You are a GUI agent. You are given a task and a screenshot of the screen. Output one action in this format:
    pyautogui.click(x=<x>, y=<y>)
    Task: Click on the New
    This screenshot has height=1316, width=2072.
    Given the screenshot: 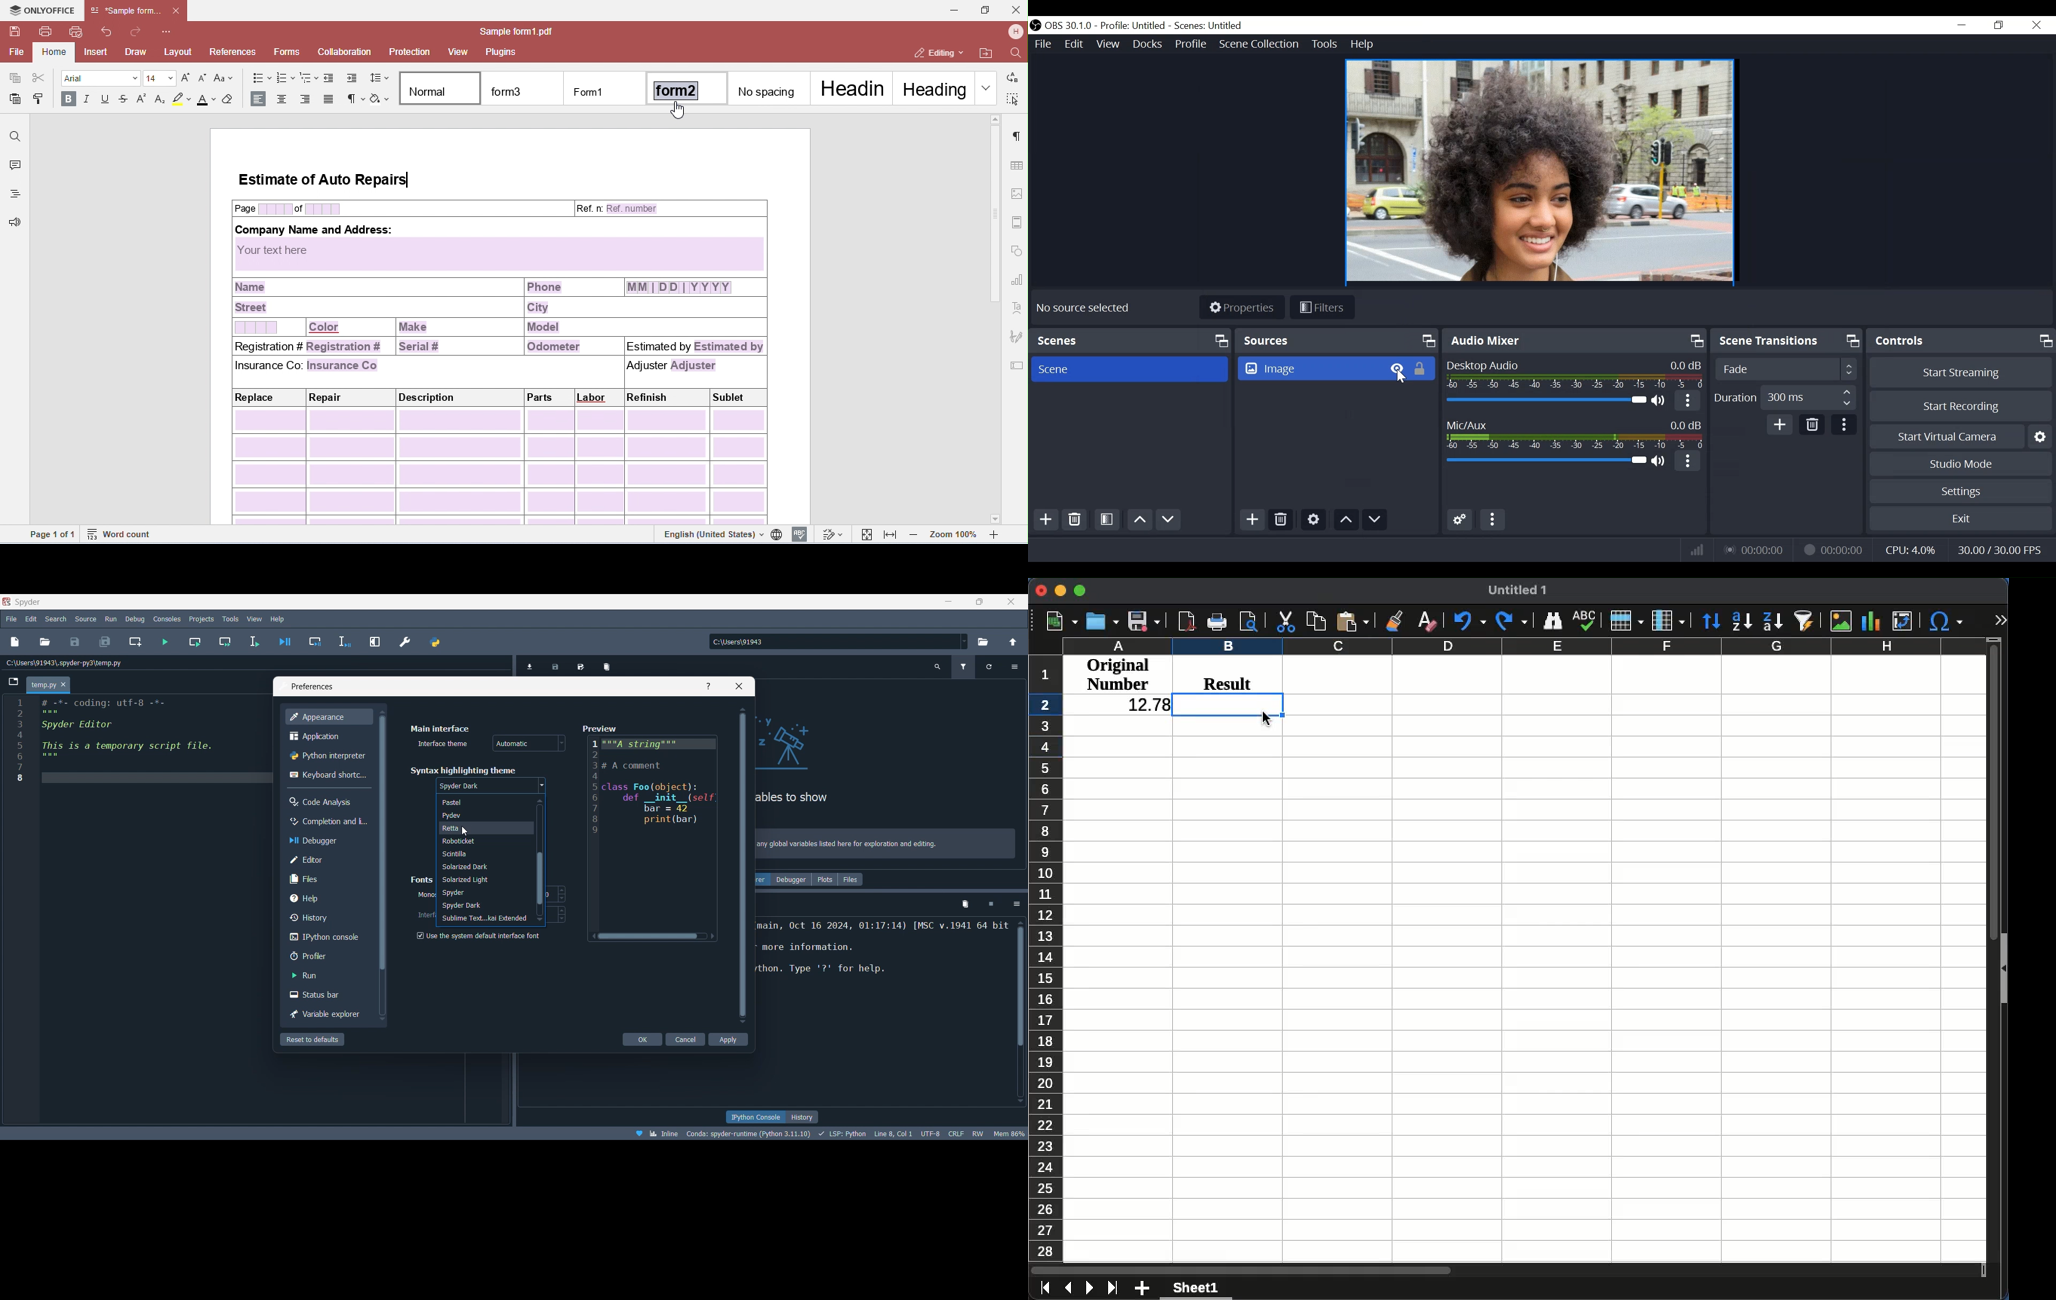 What is the action you would take?
    pyautogui.click(x=14, y=642)
    